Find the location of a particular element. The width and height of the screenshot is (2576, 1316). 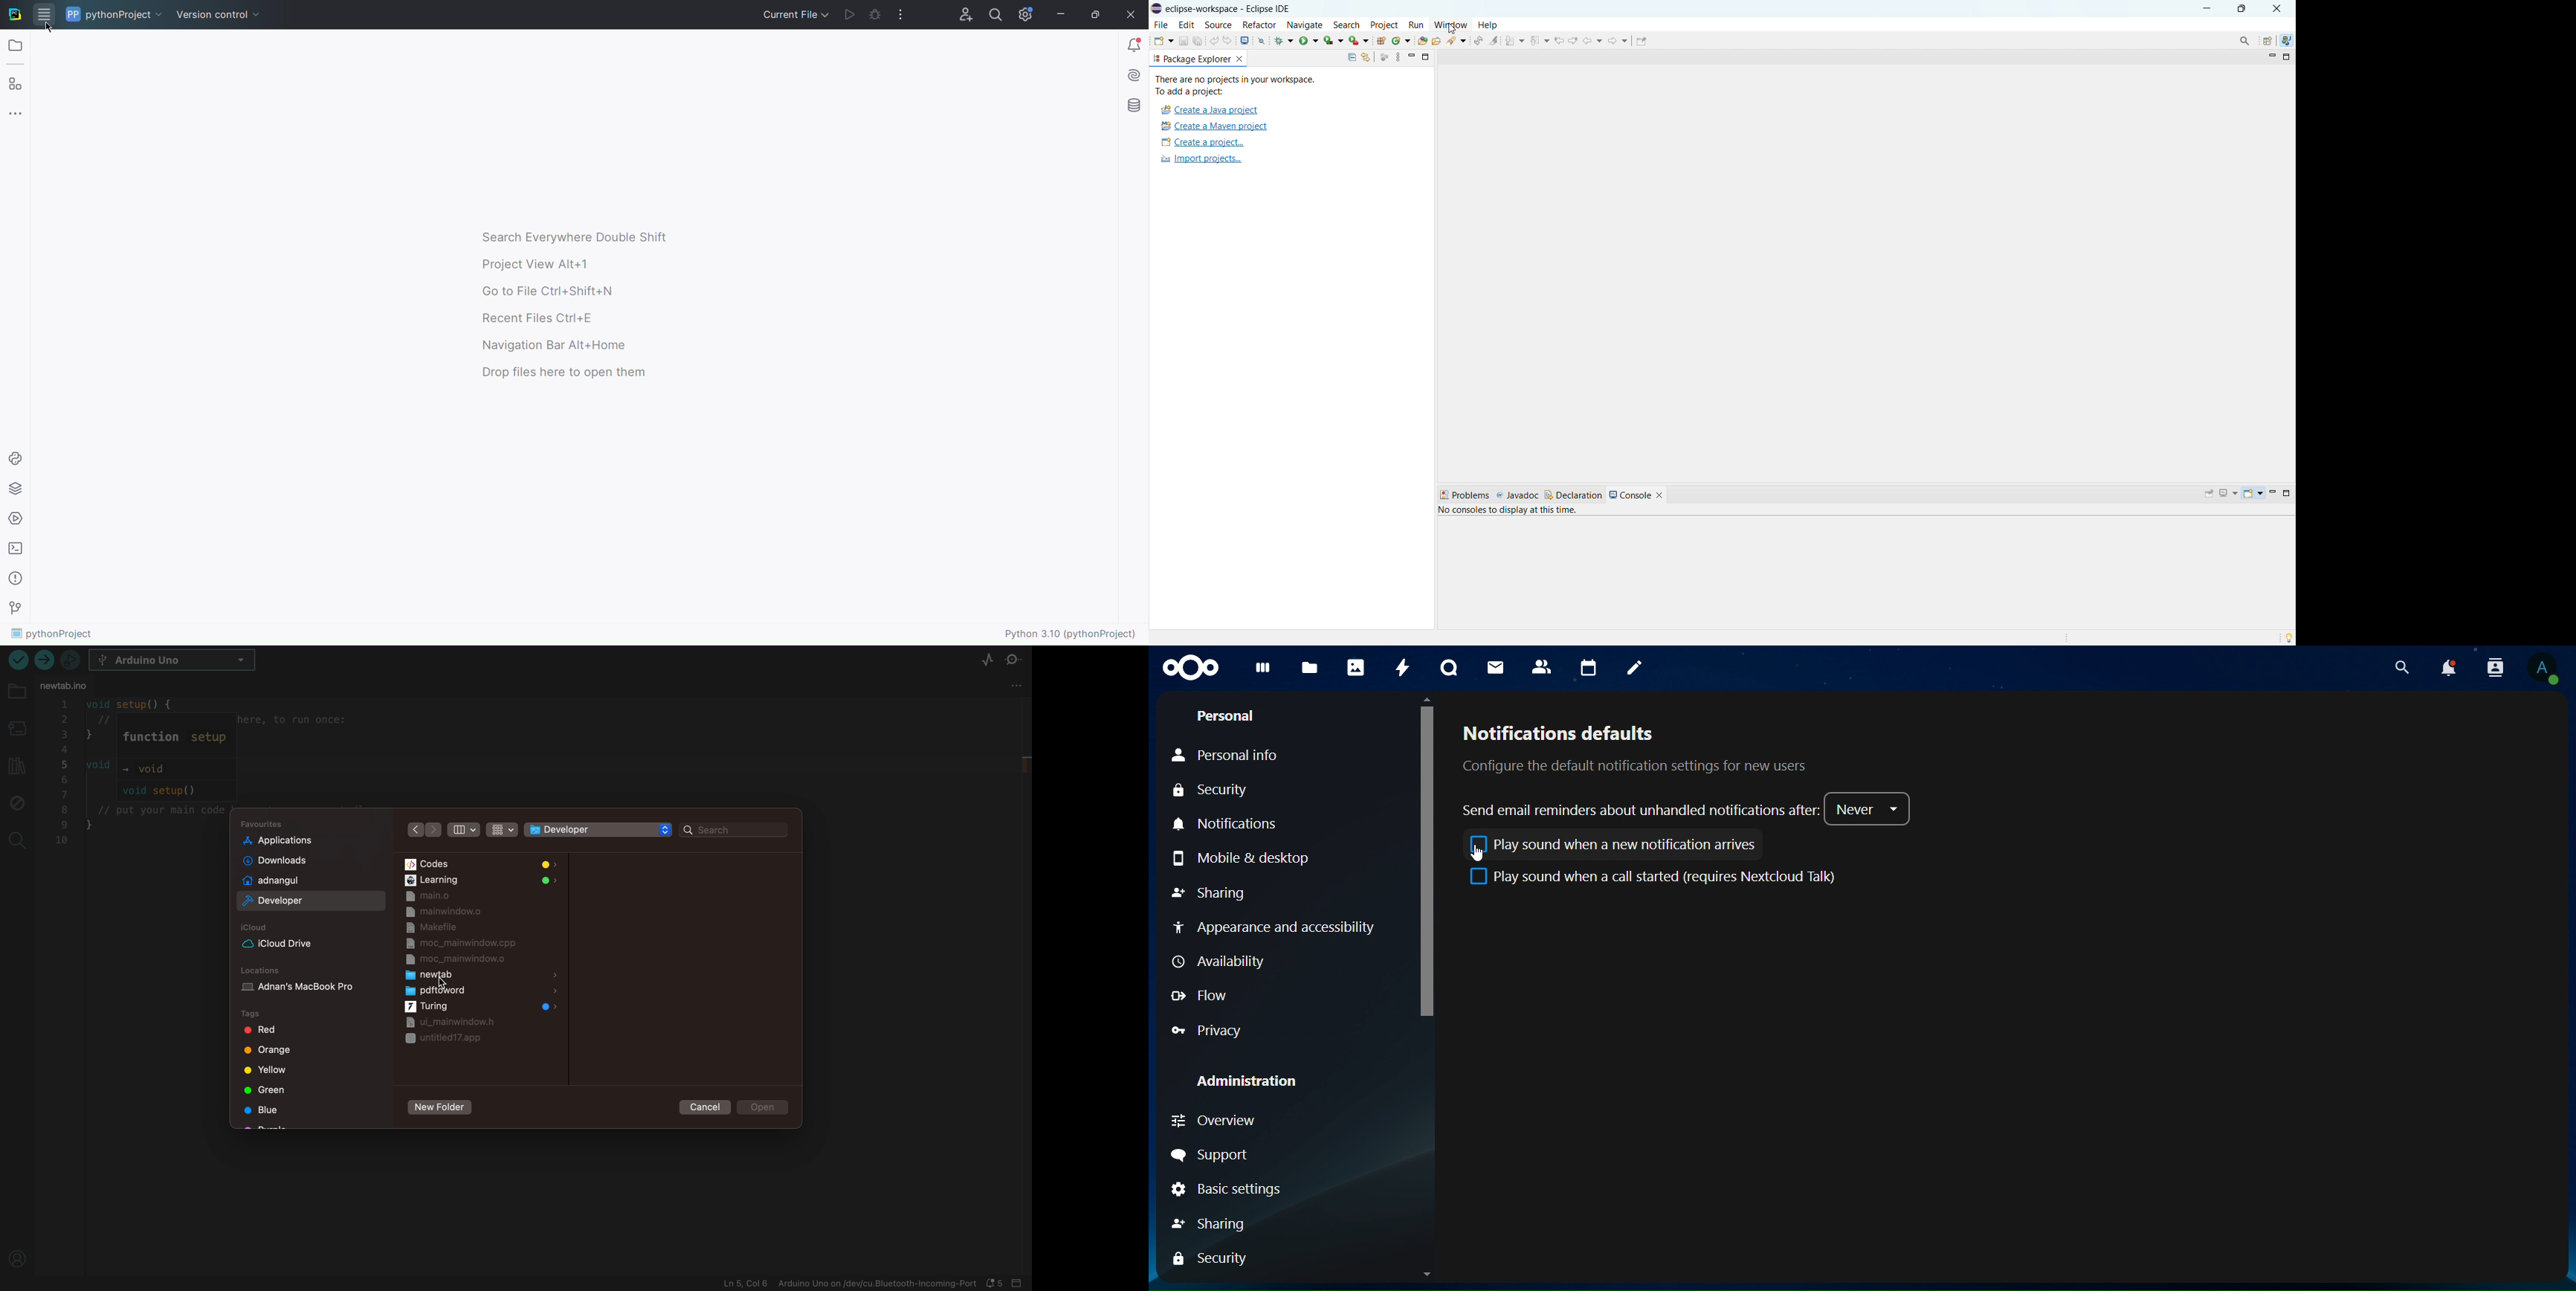

contacts is located at coordinates (1541, 668).